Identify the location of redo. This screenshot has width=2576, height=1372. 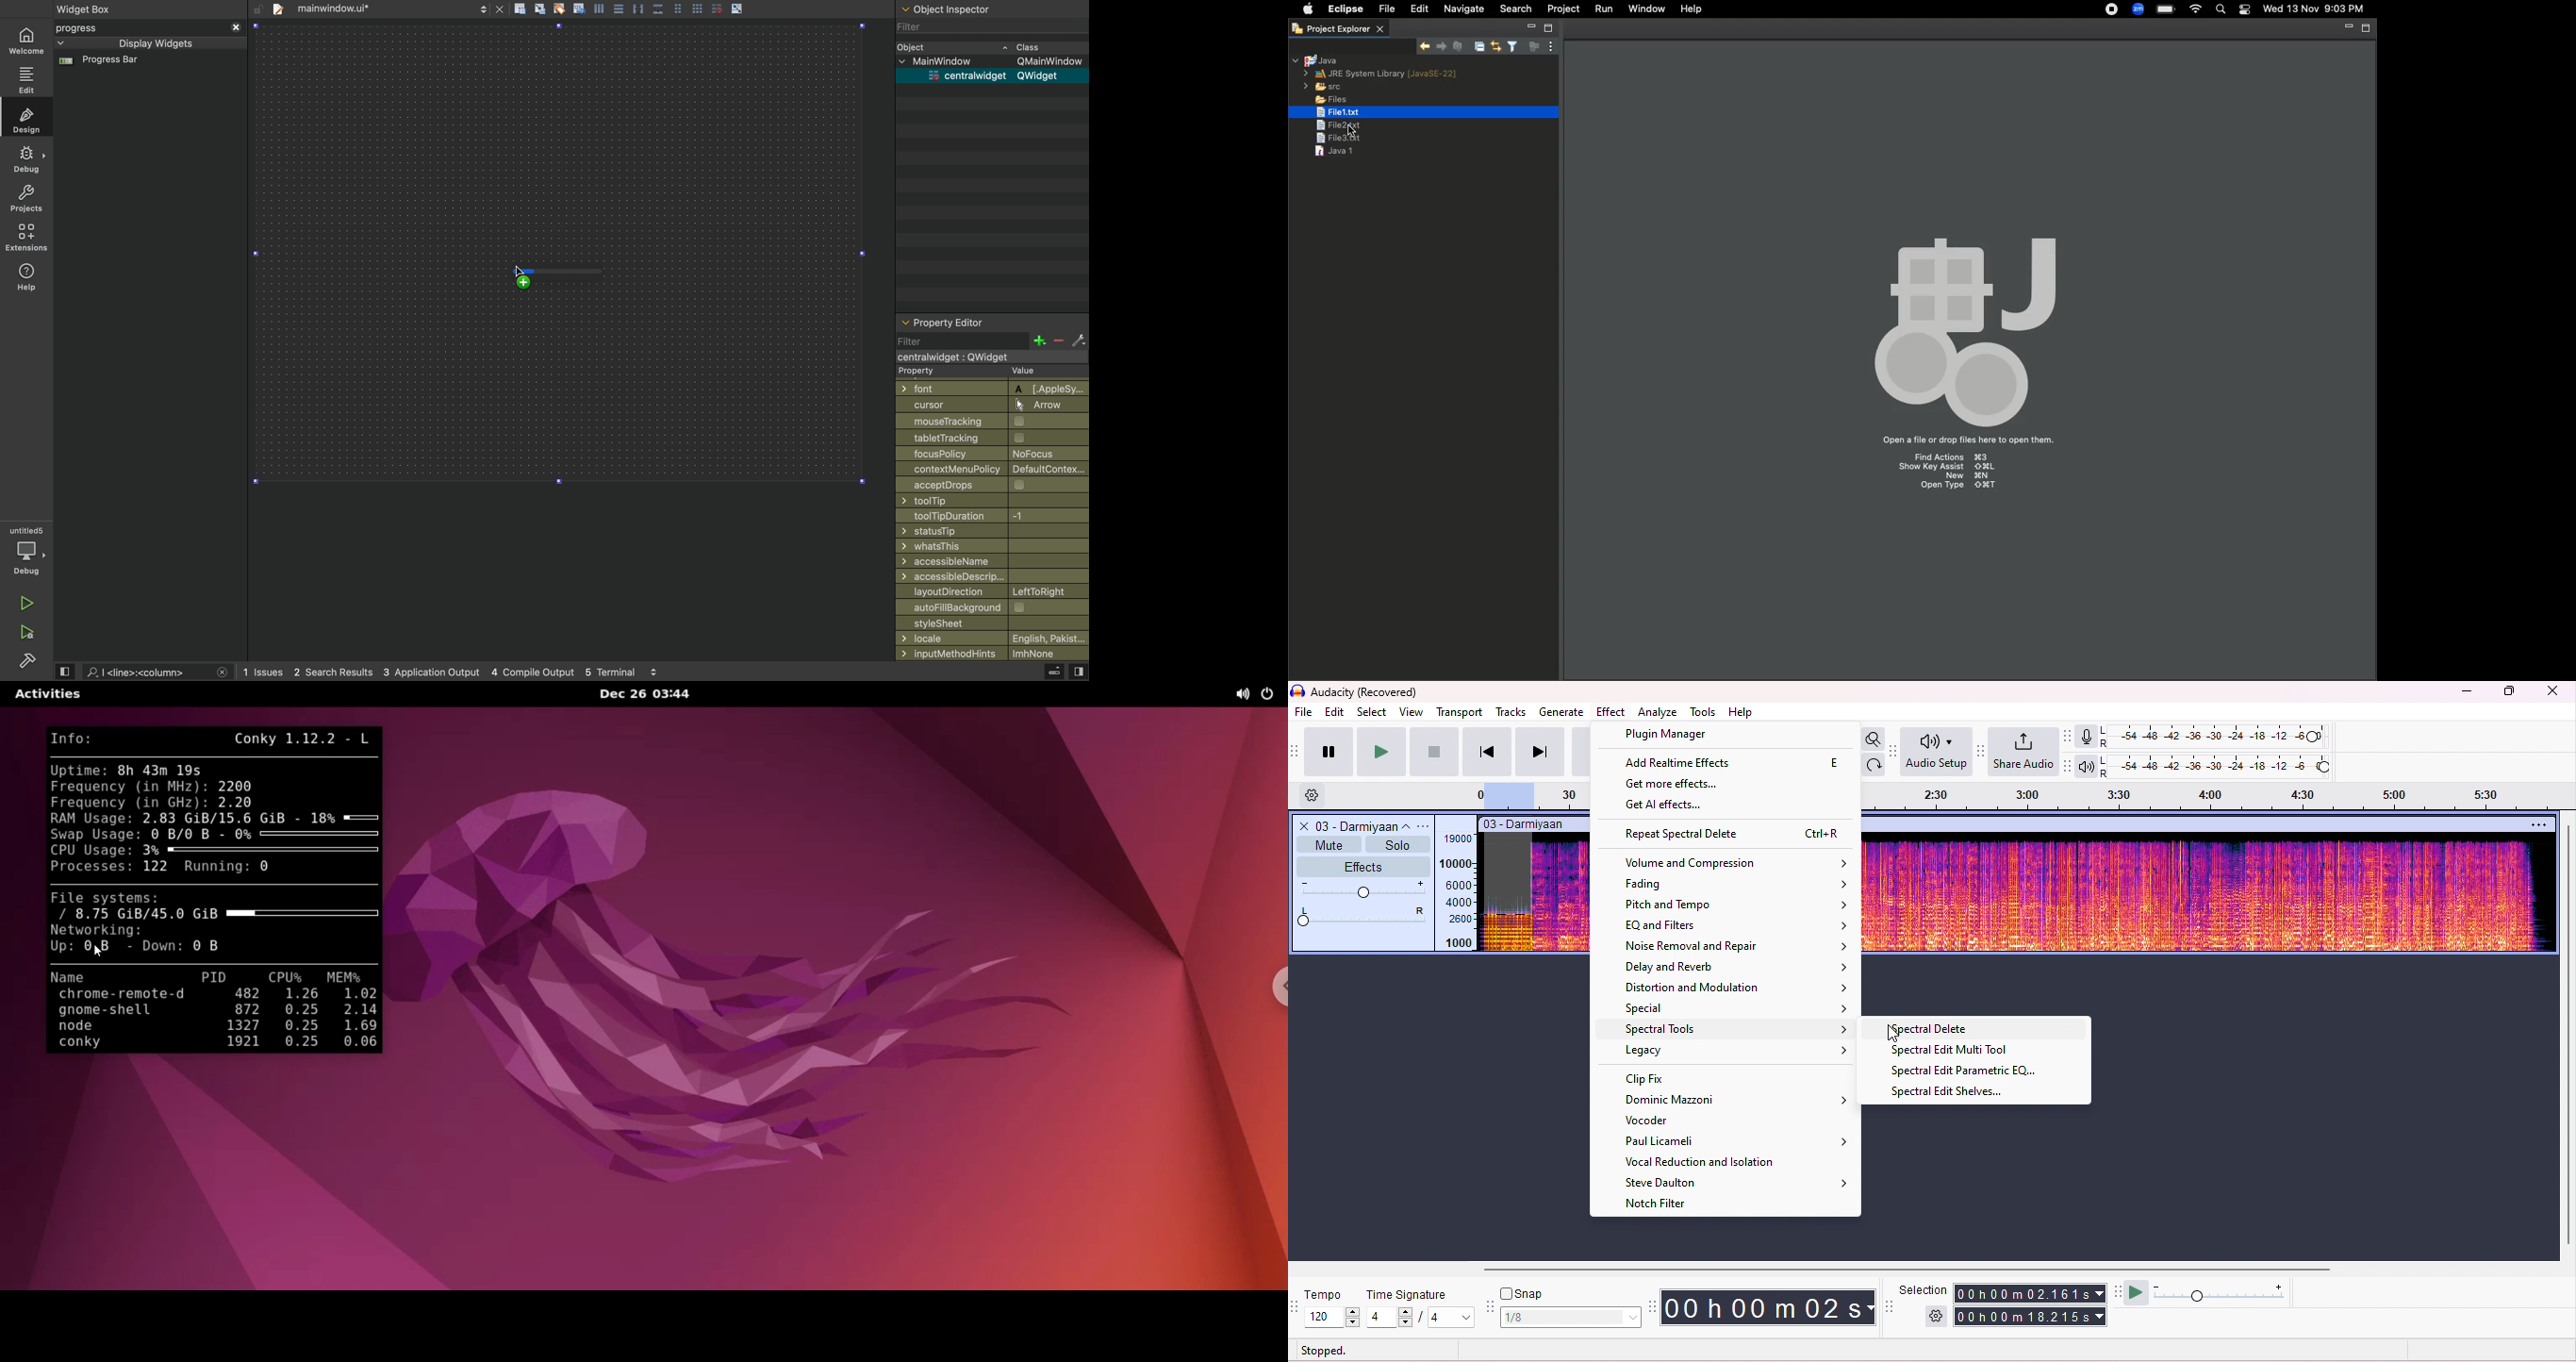
(1875, 765).